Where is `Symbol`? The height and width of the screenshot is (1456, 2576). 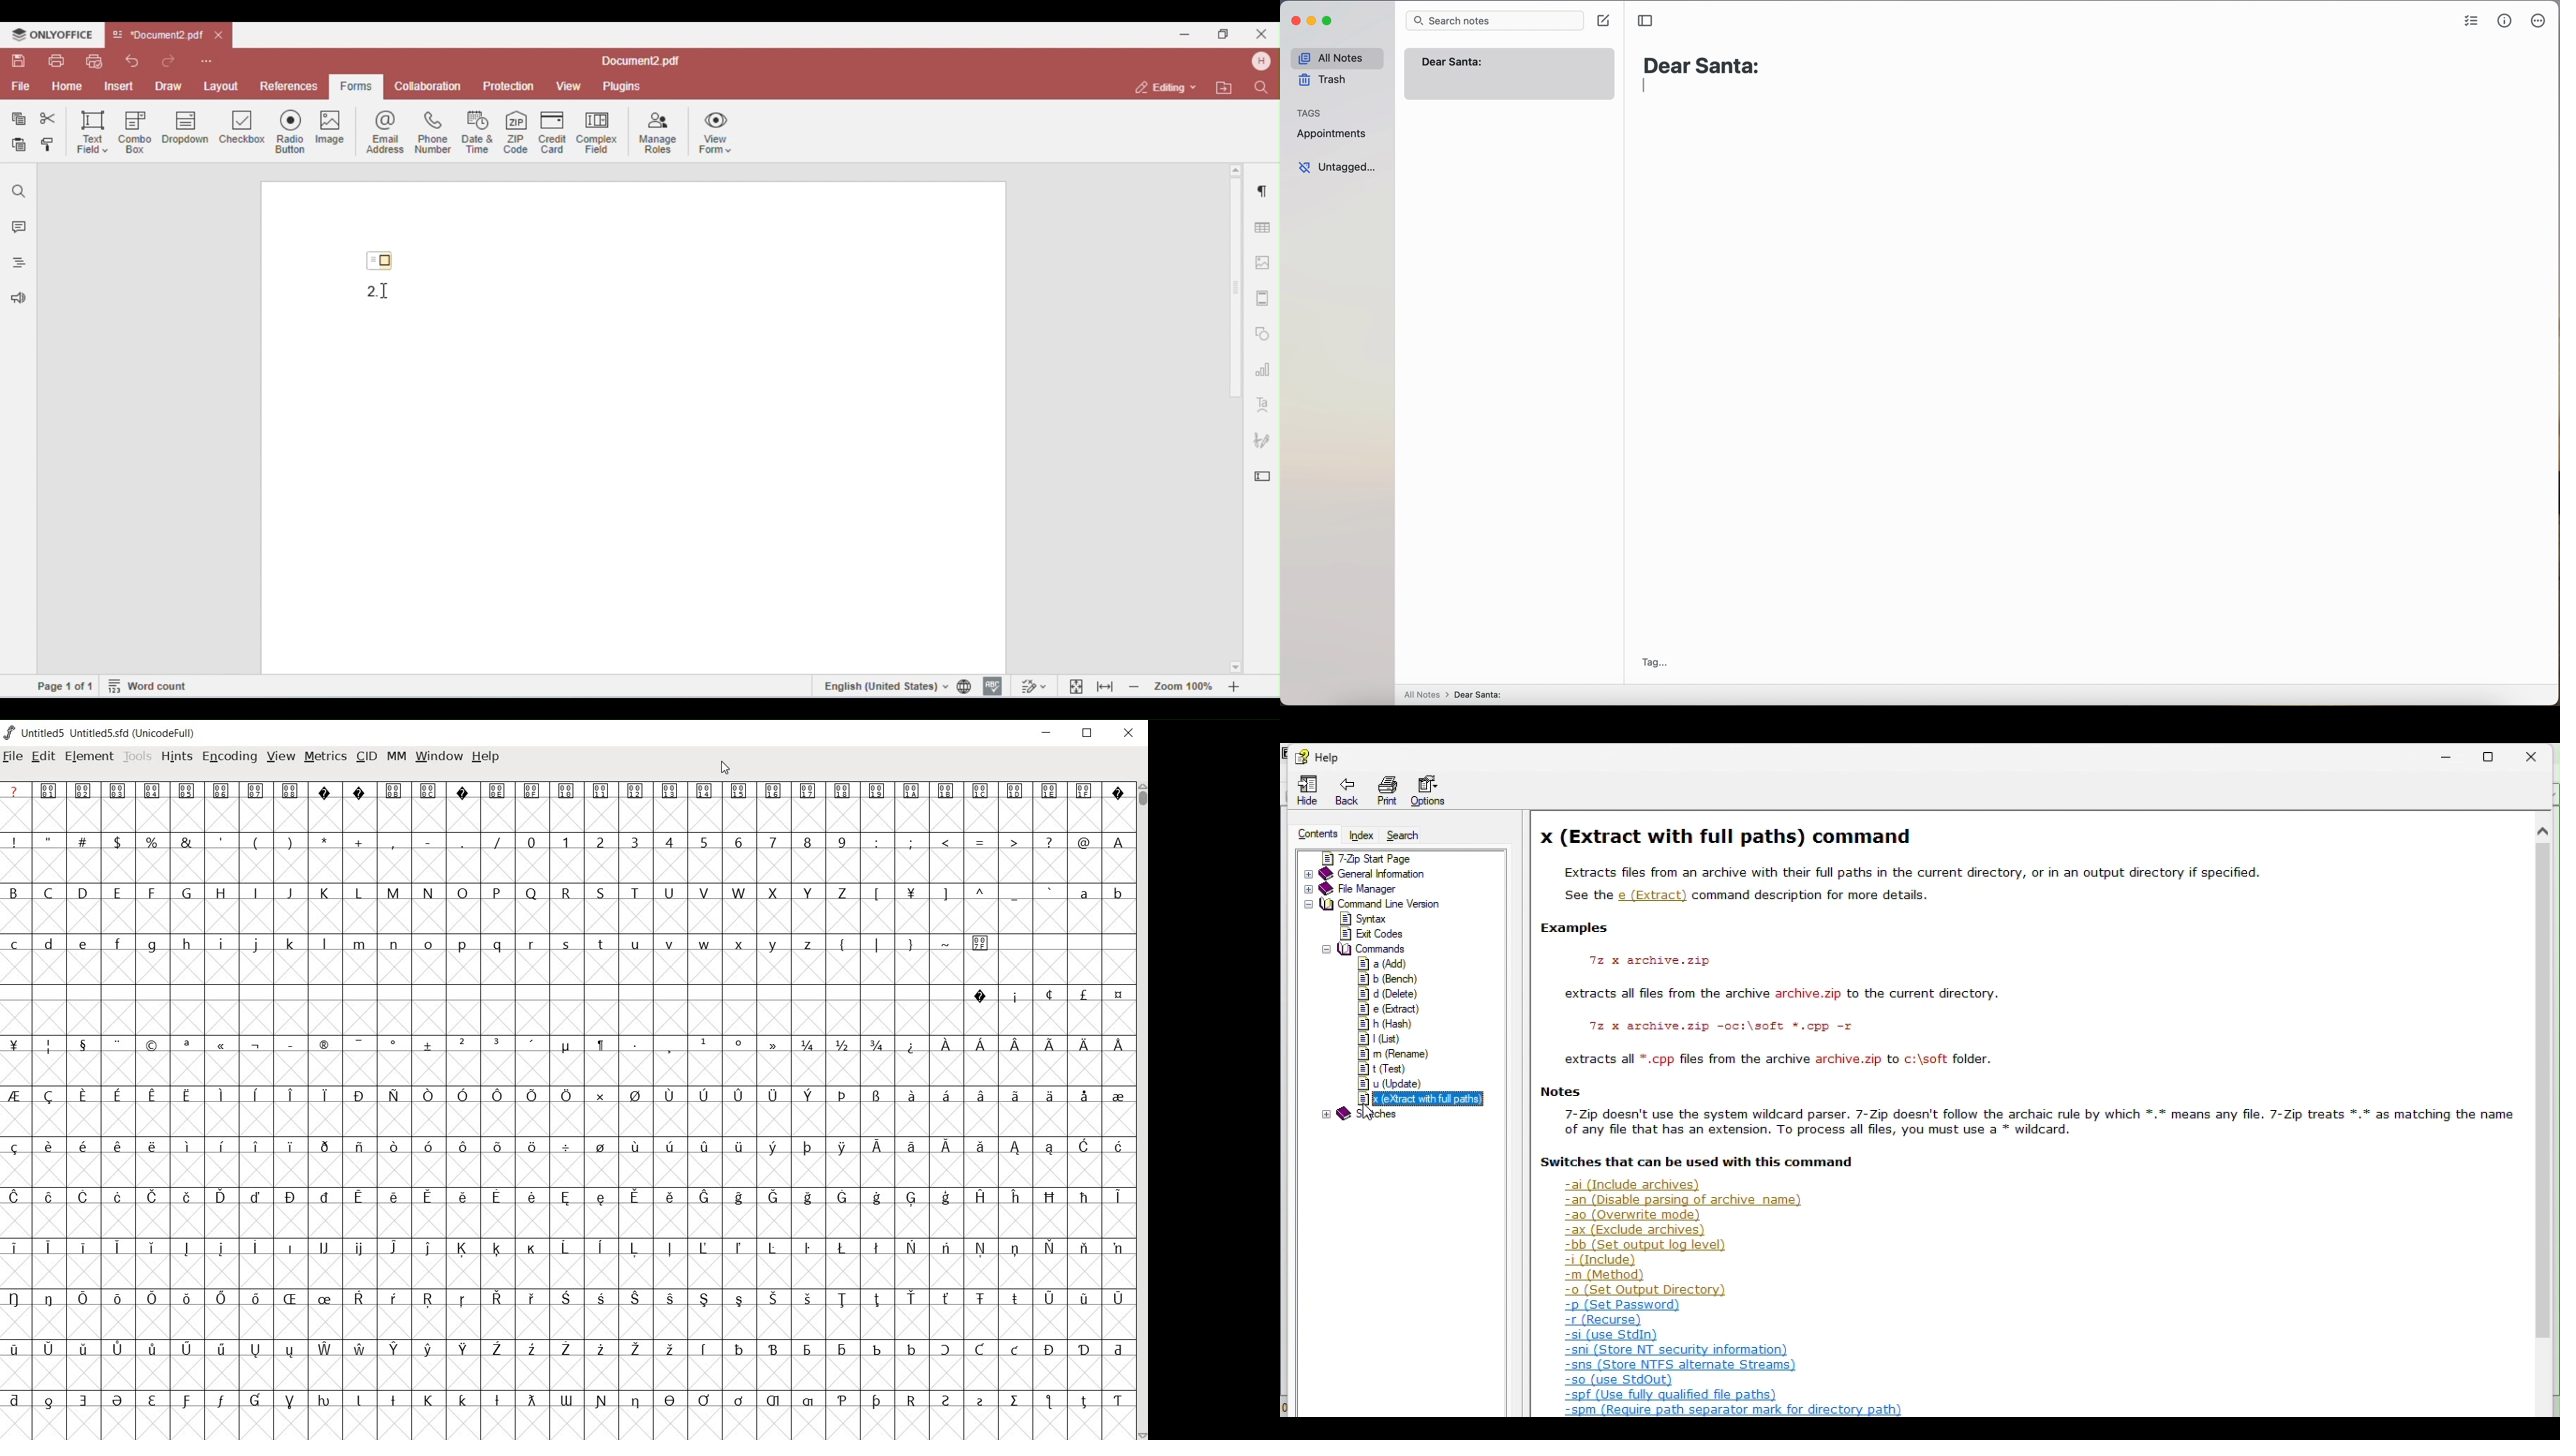 Symbol is located at coordinates (703, 1044).